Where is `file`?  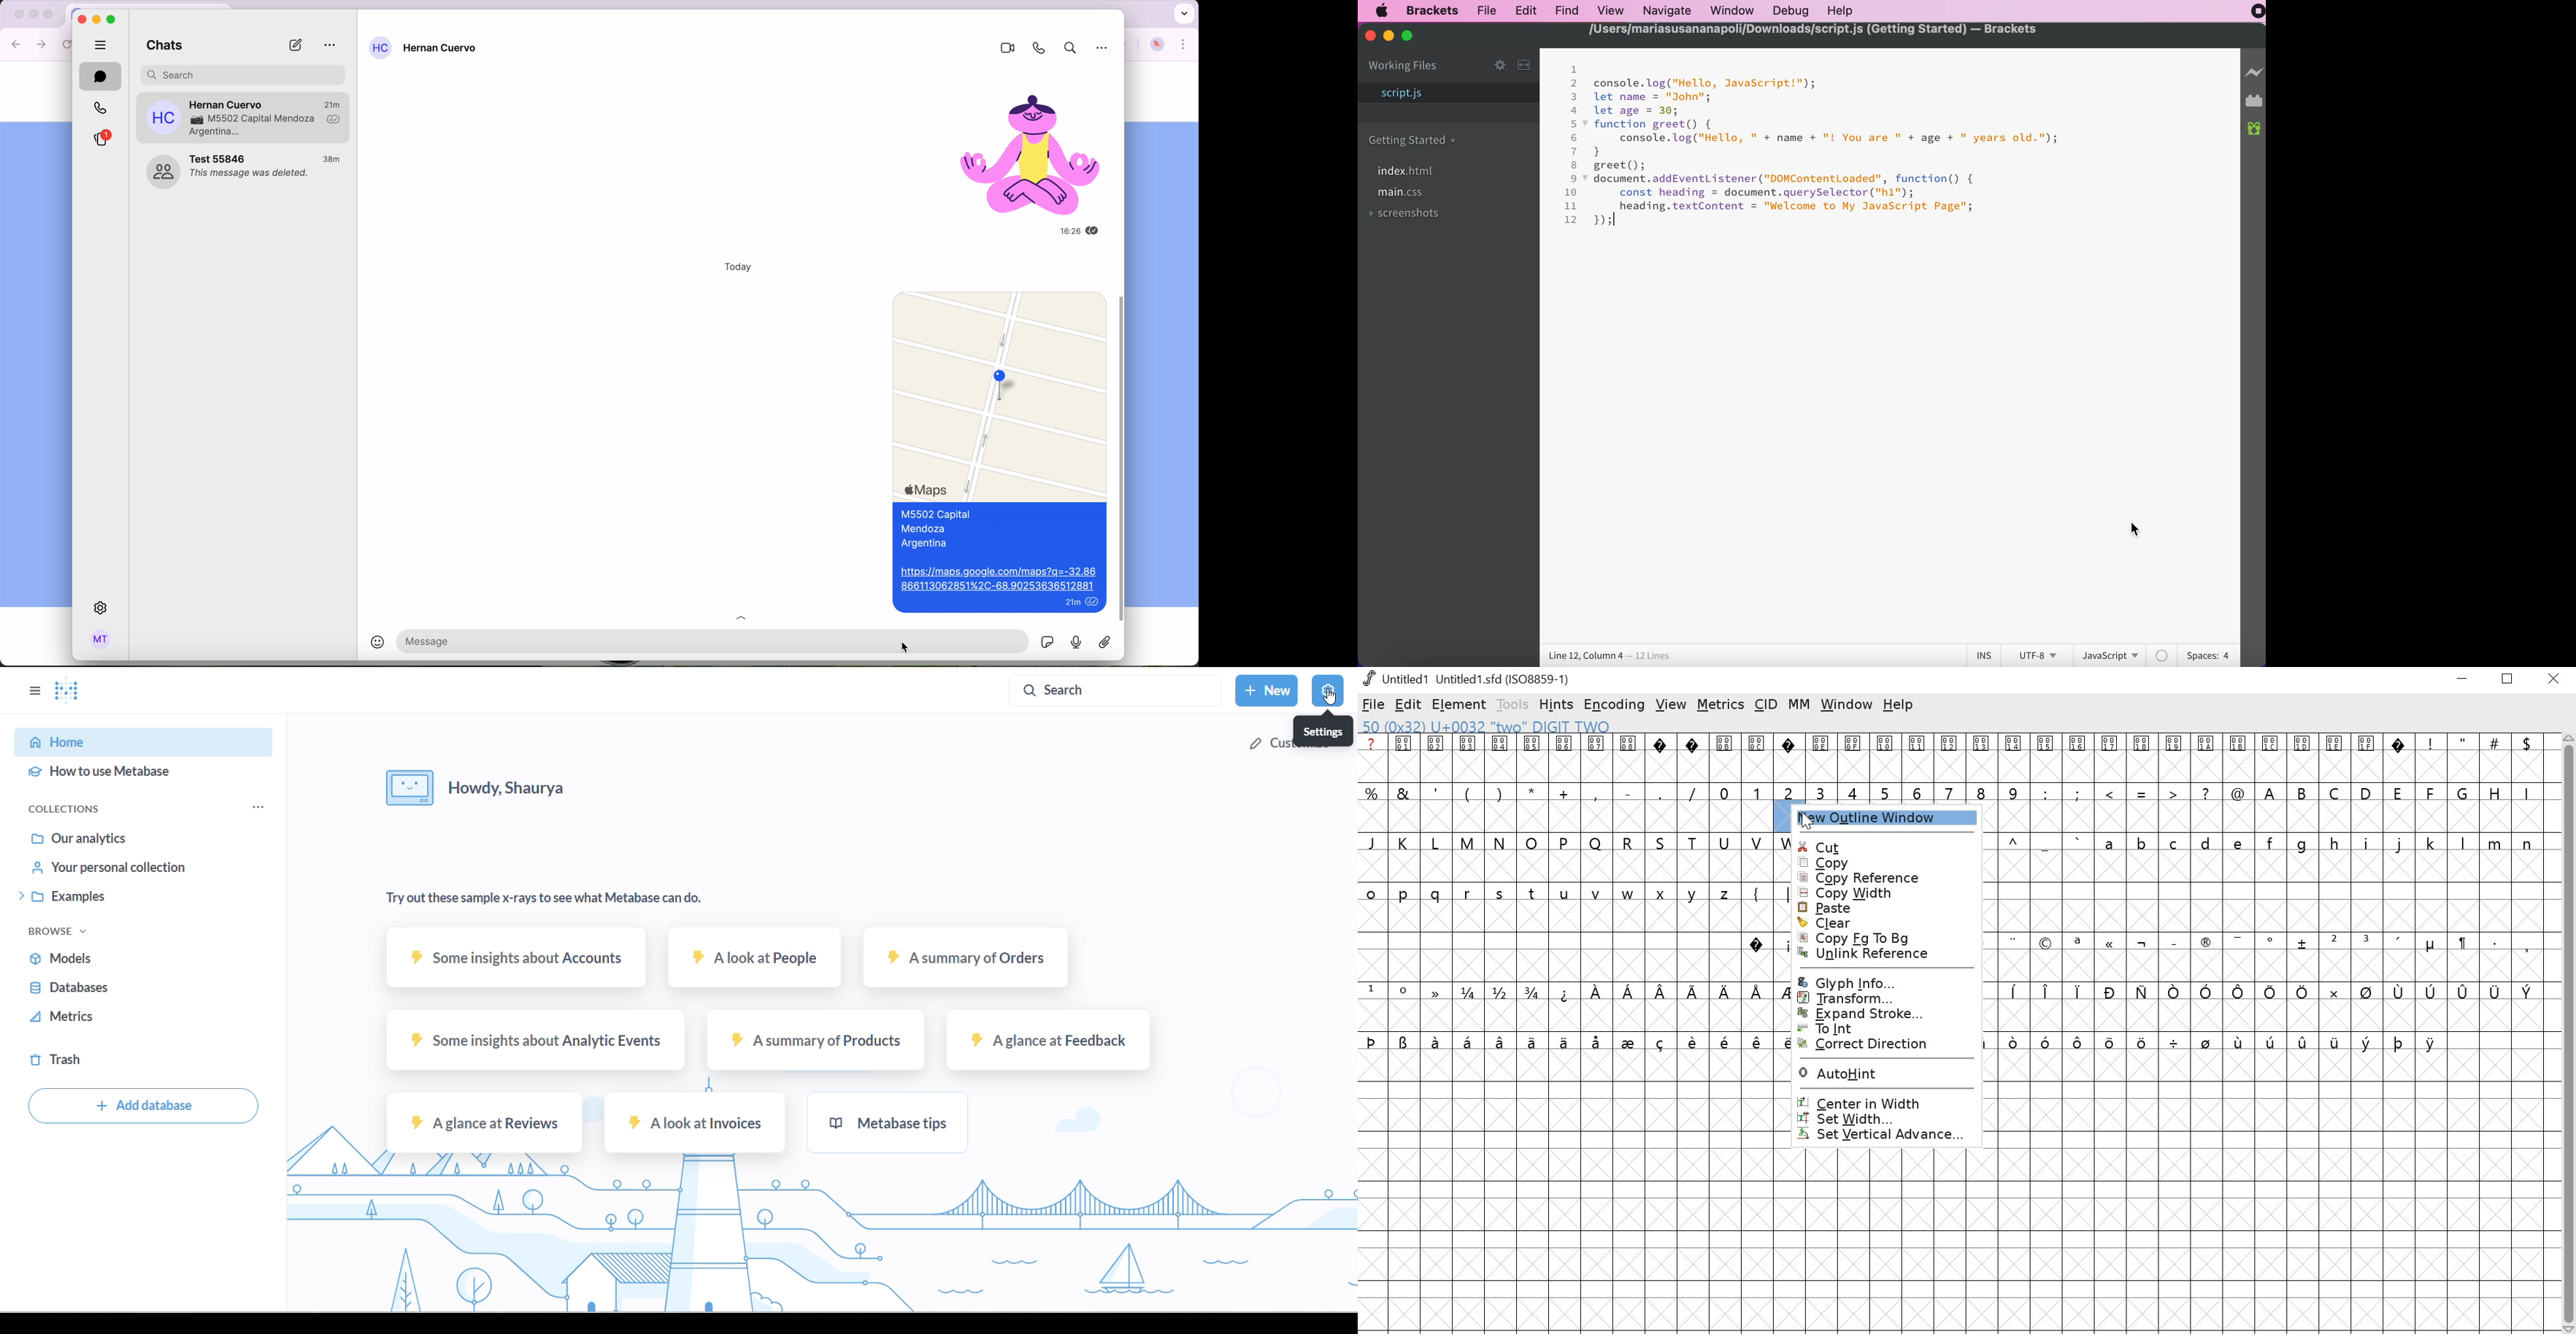 file is located at coordinates (1487, 11).